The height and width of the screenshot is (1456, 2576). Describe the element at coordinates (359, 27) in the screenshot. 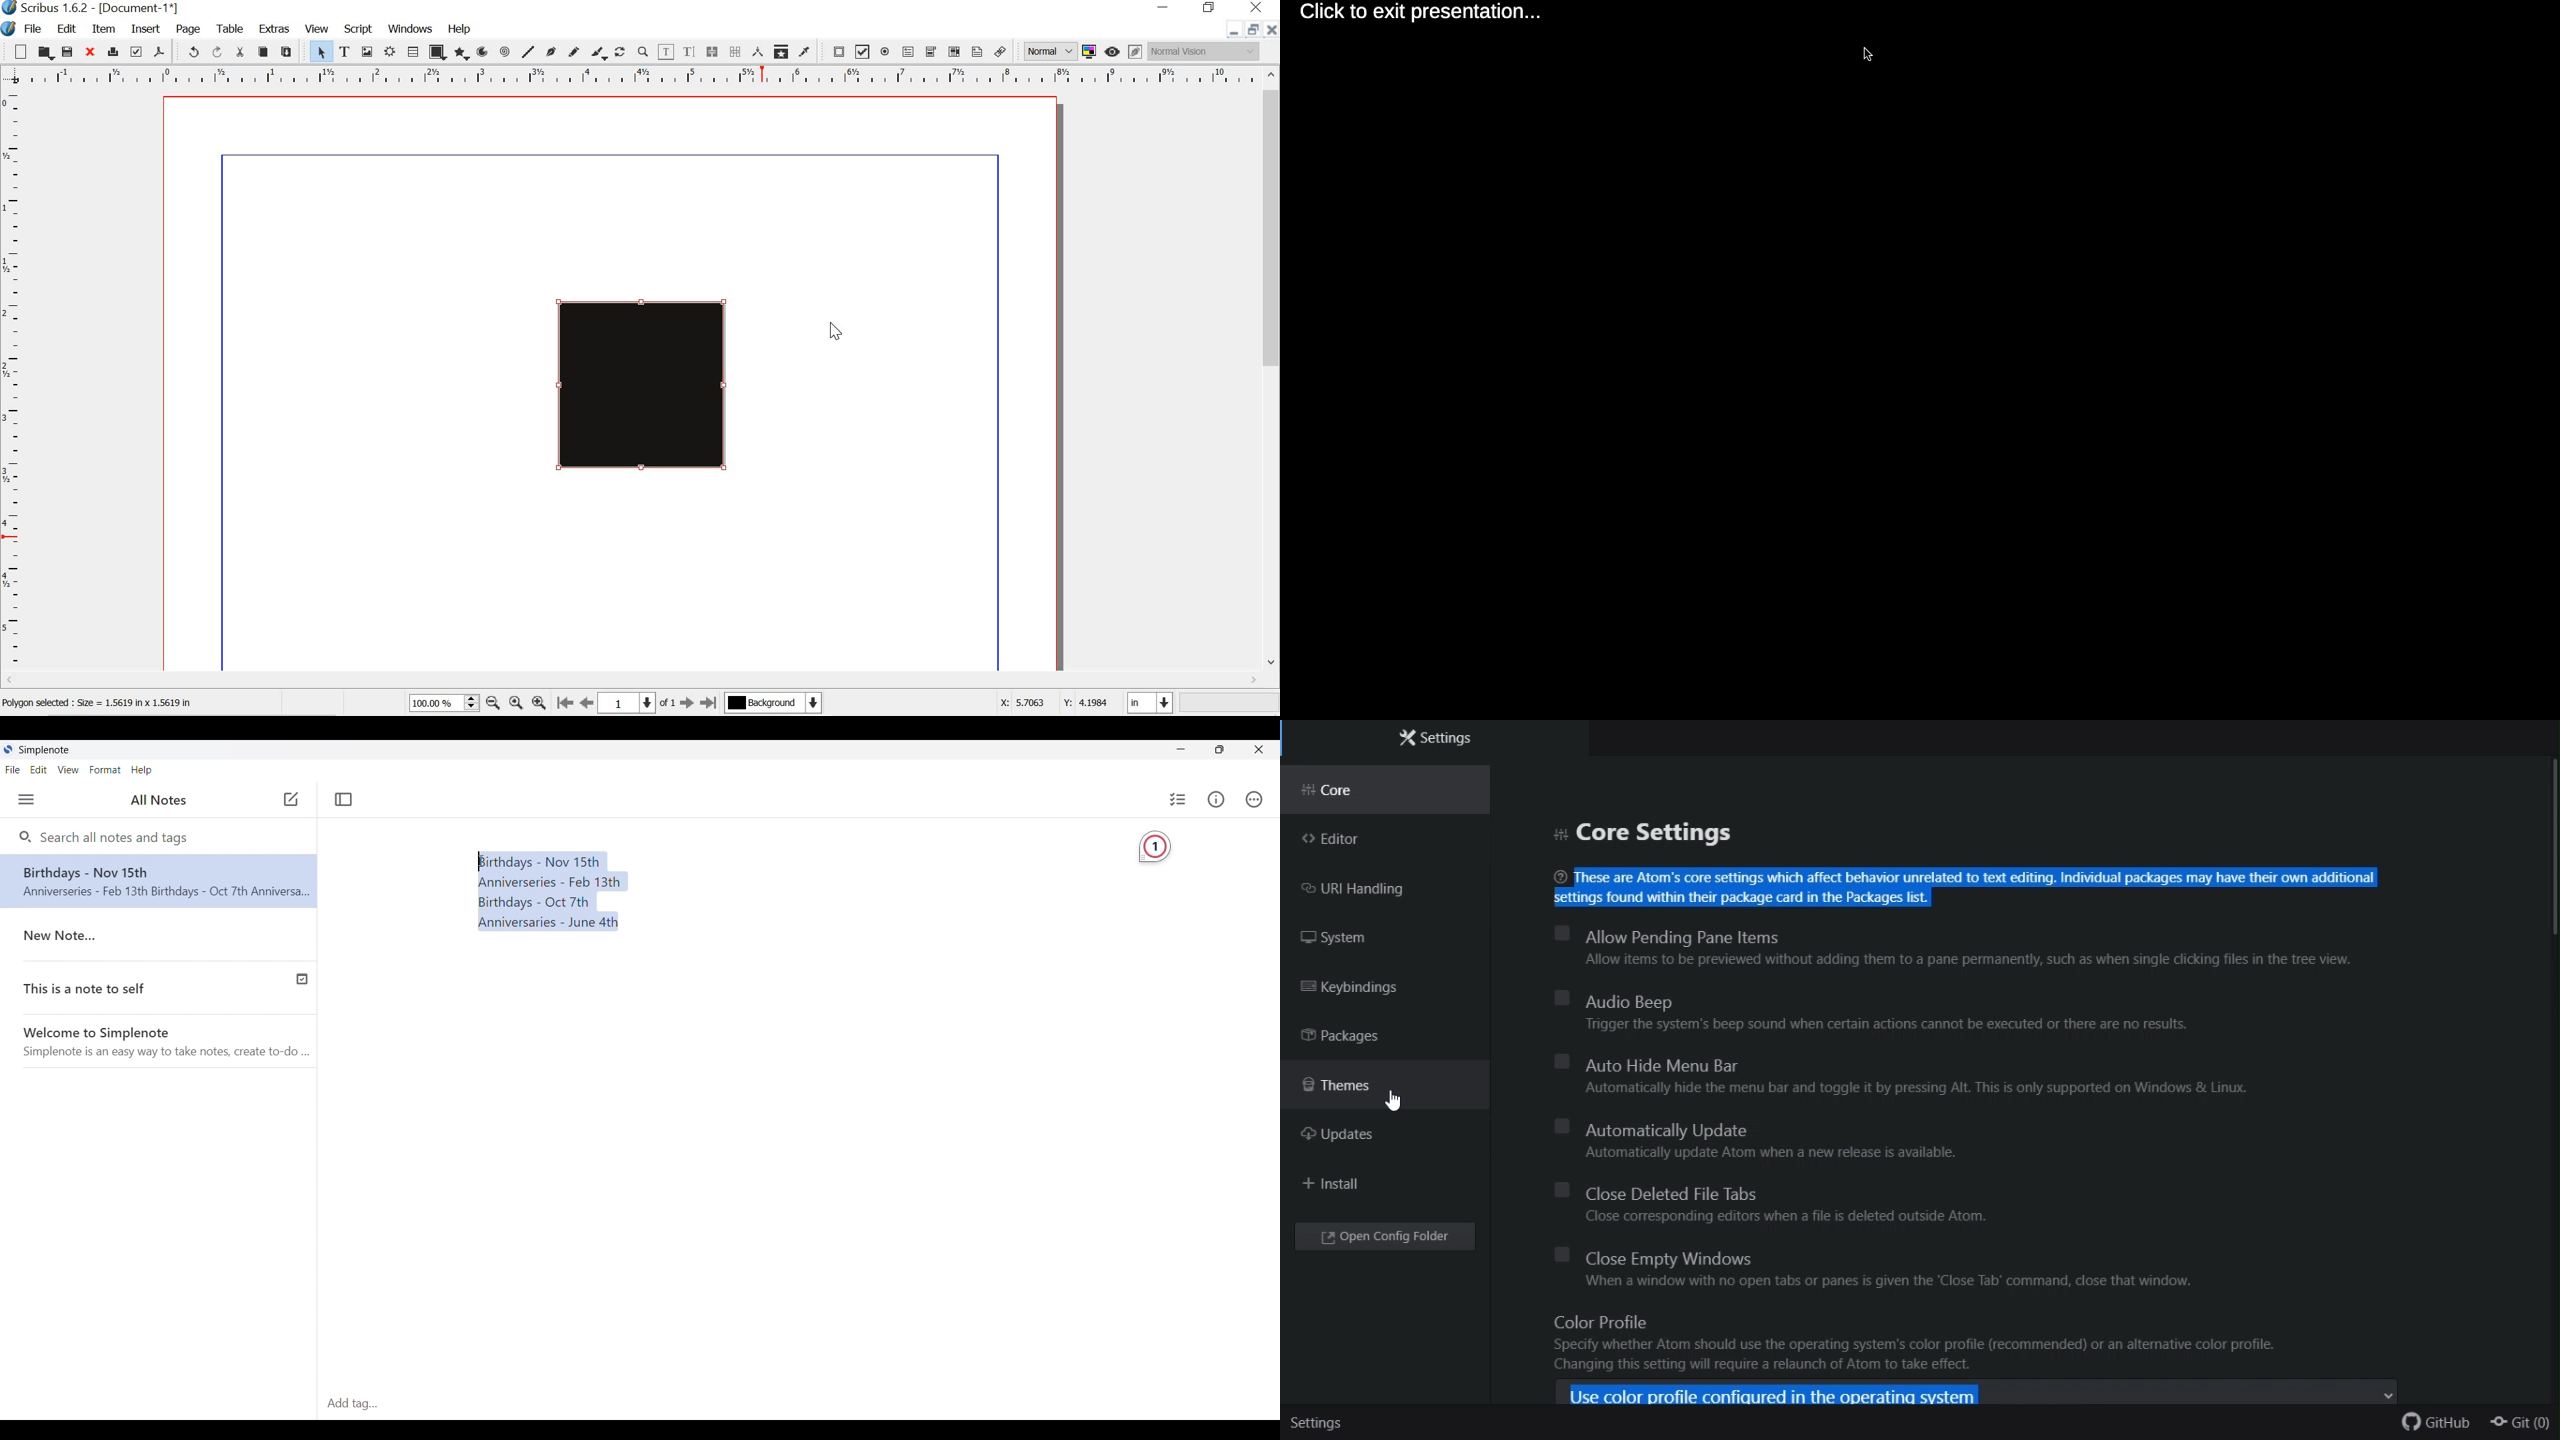

I see `script` at that location.